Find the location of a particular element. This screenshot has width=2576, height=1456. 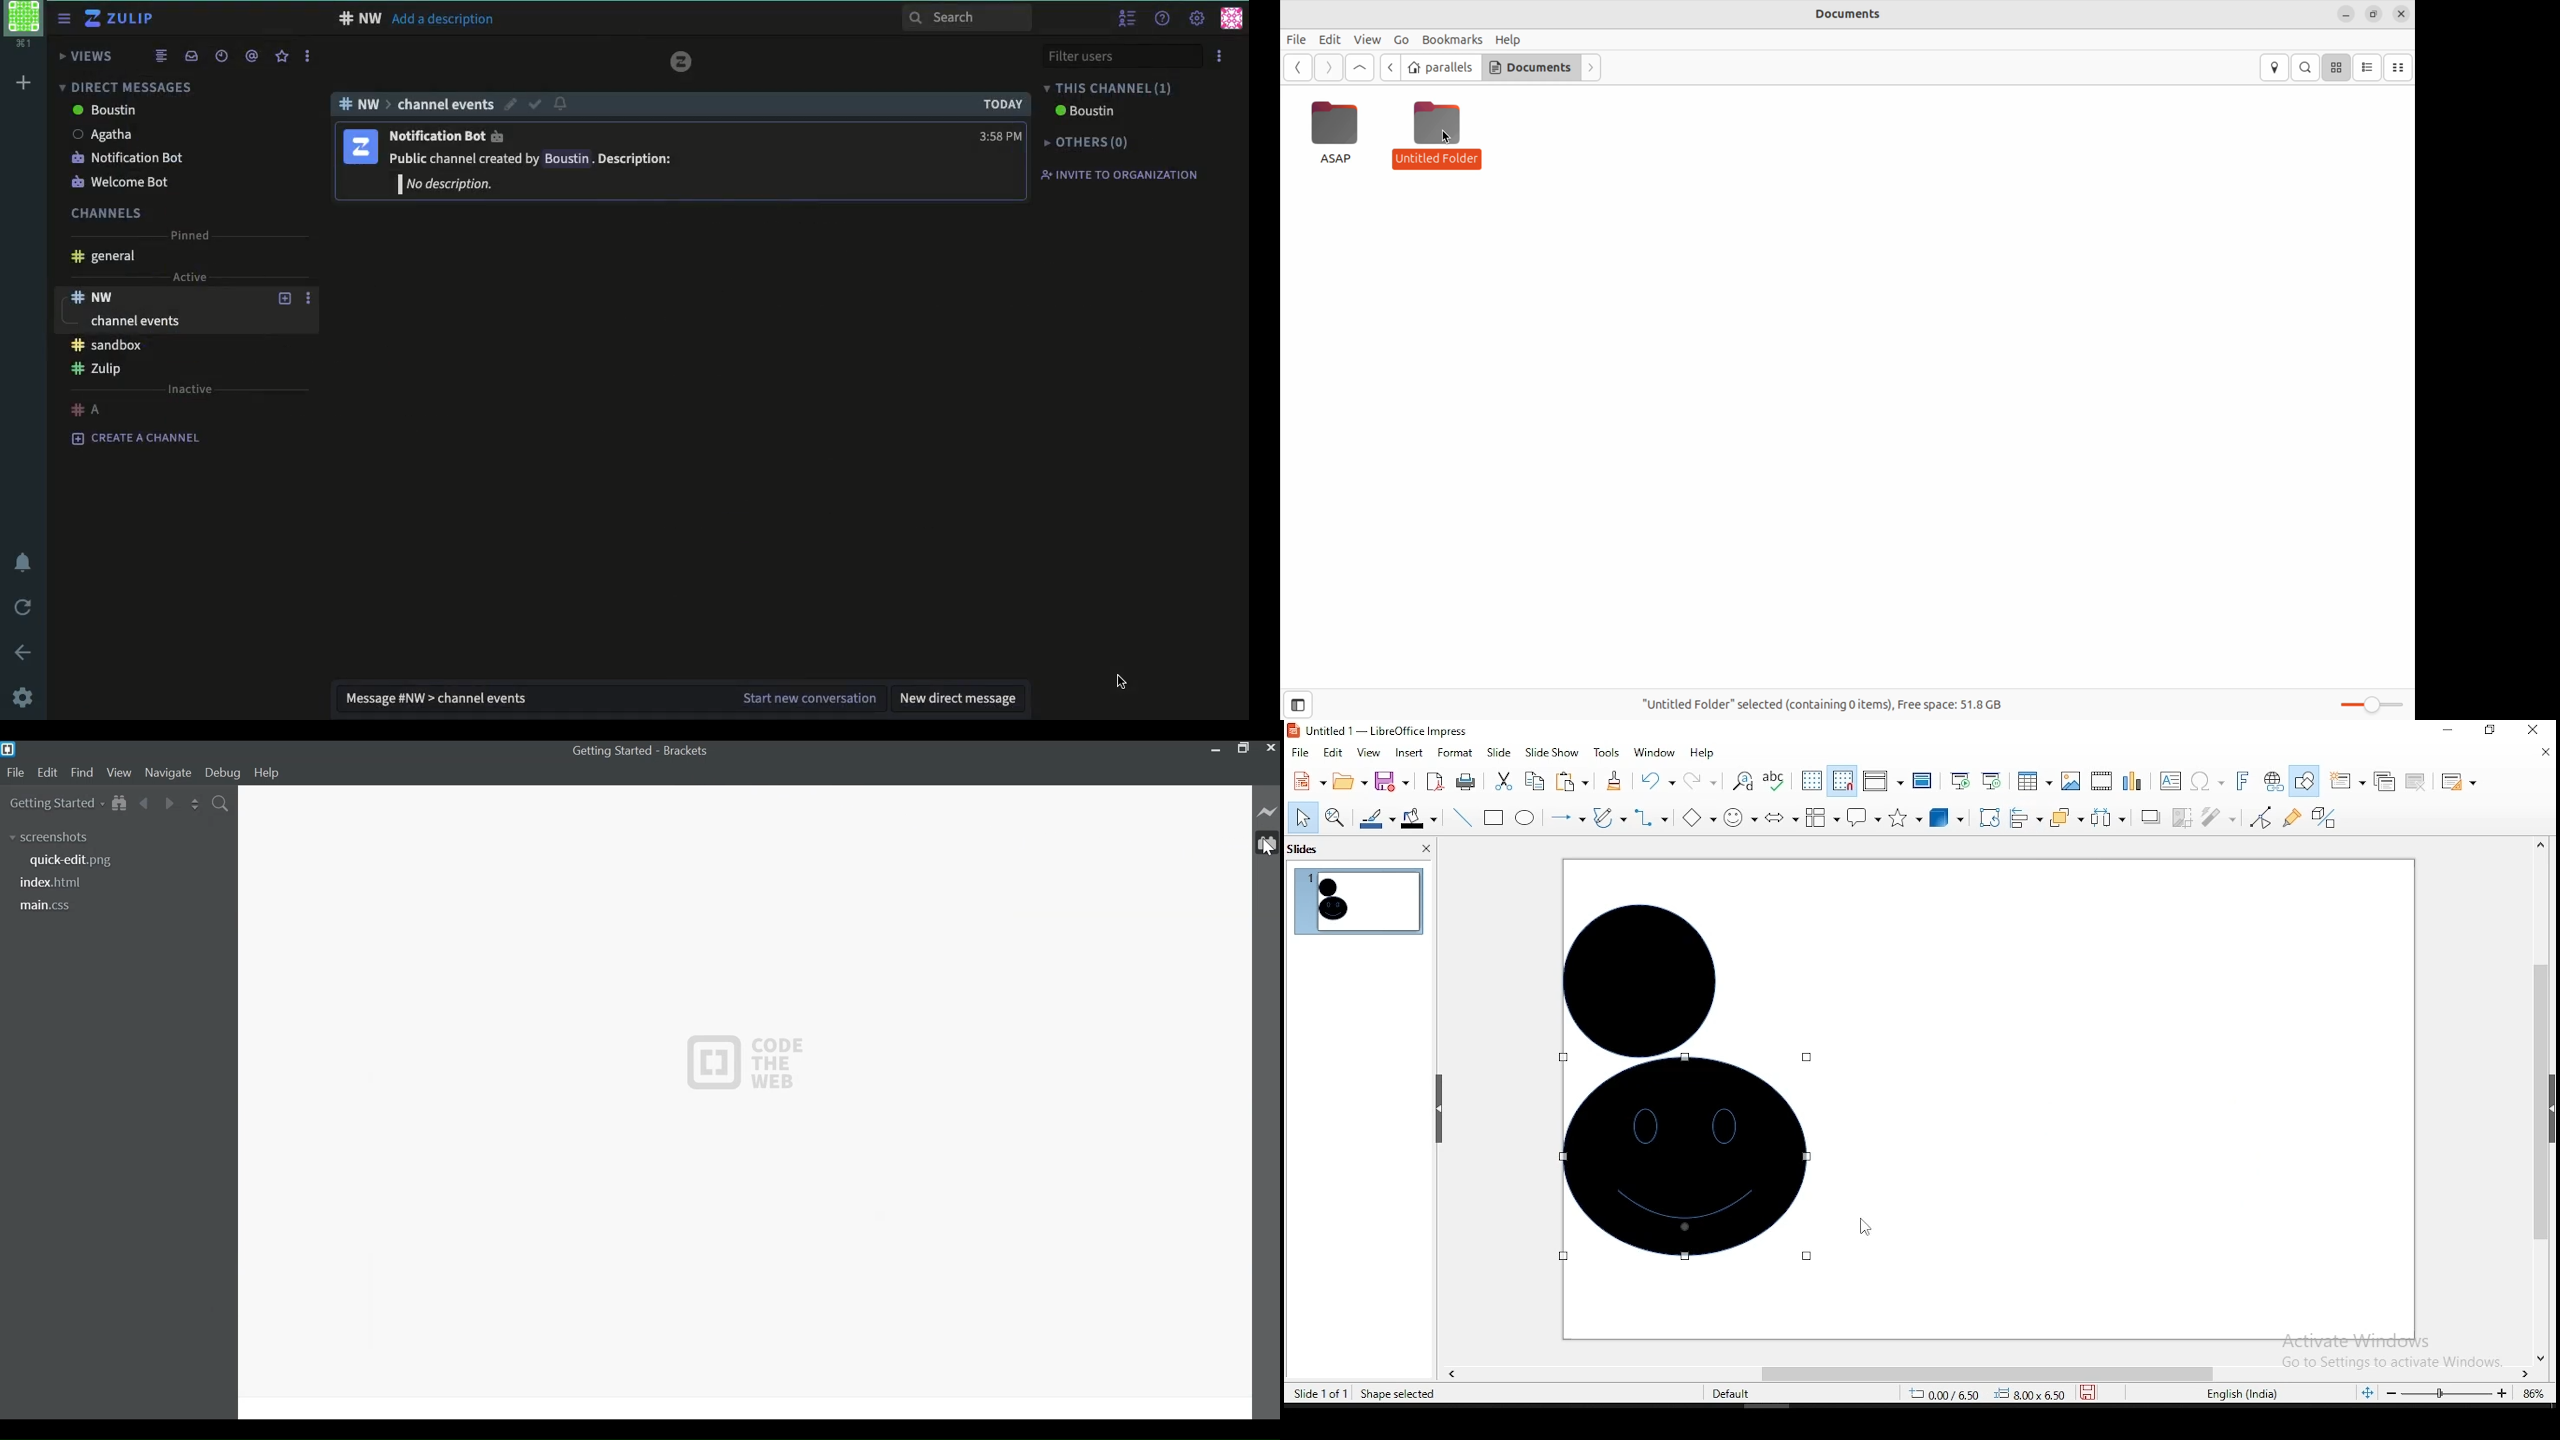

spell check is located at coordinates (1779, 781).